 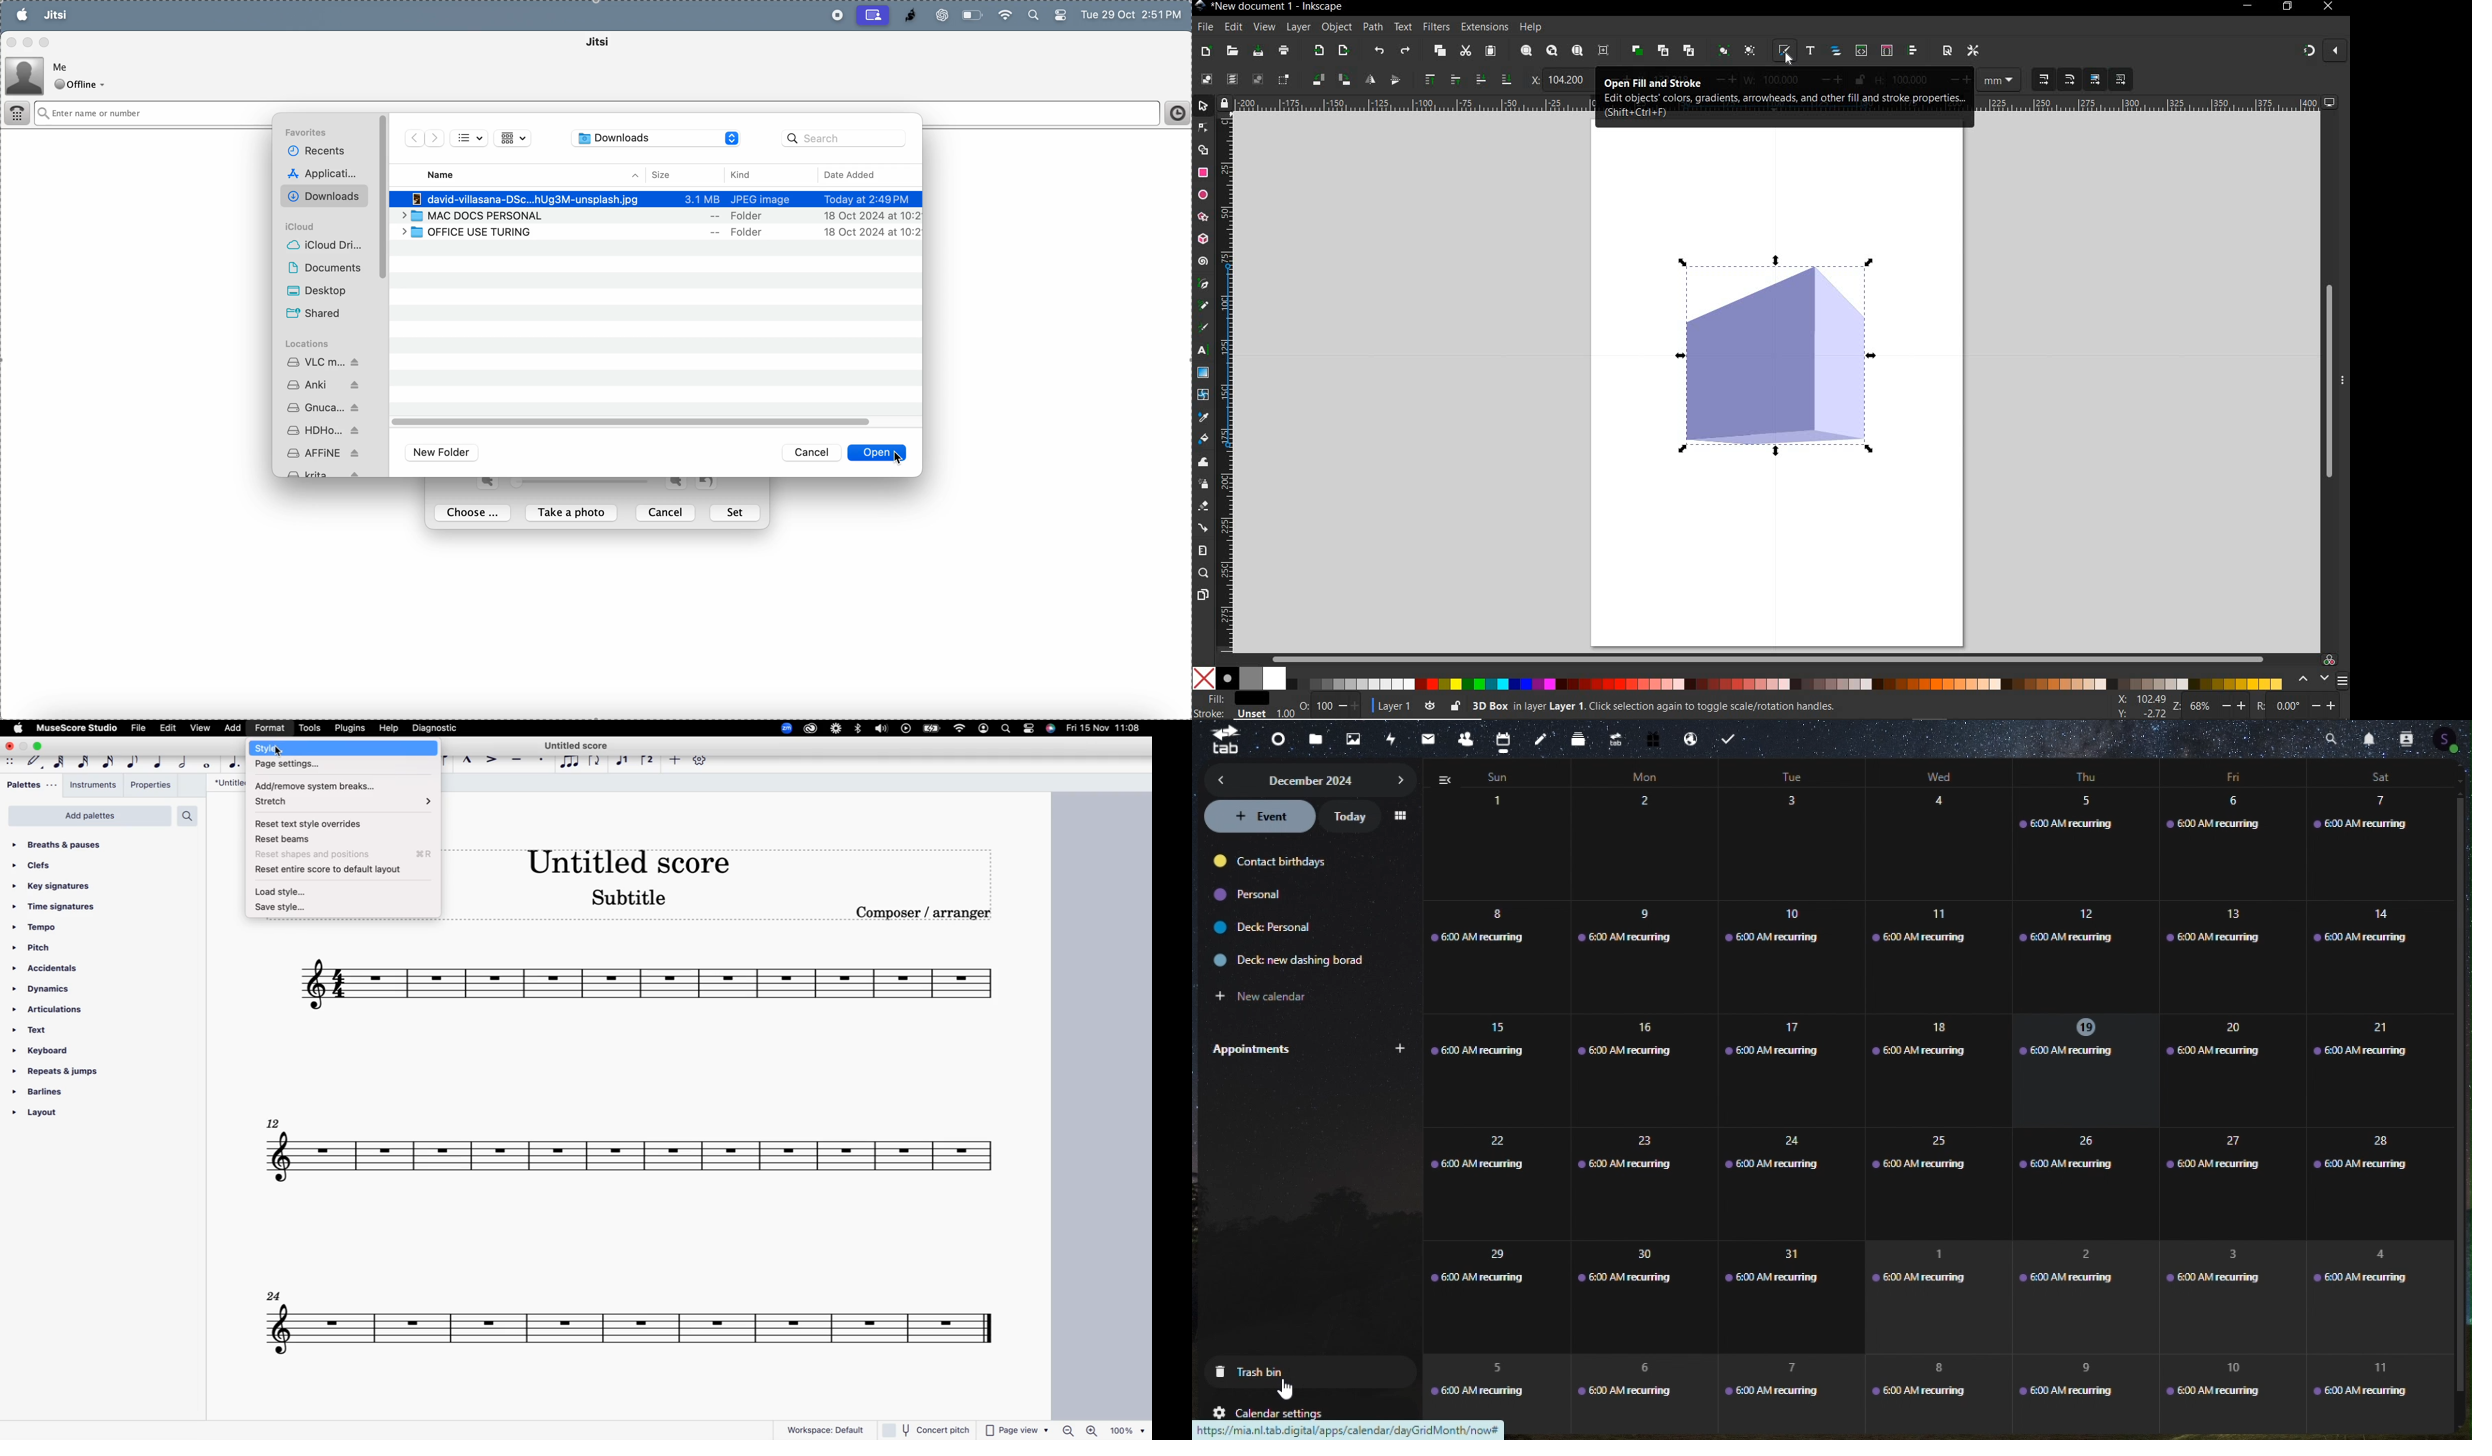 What do you see at coordinates (1202, 195) in the screenshot?
I see `ELLIPSE` at bounding box center [1202, 195].